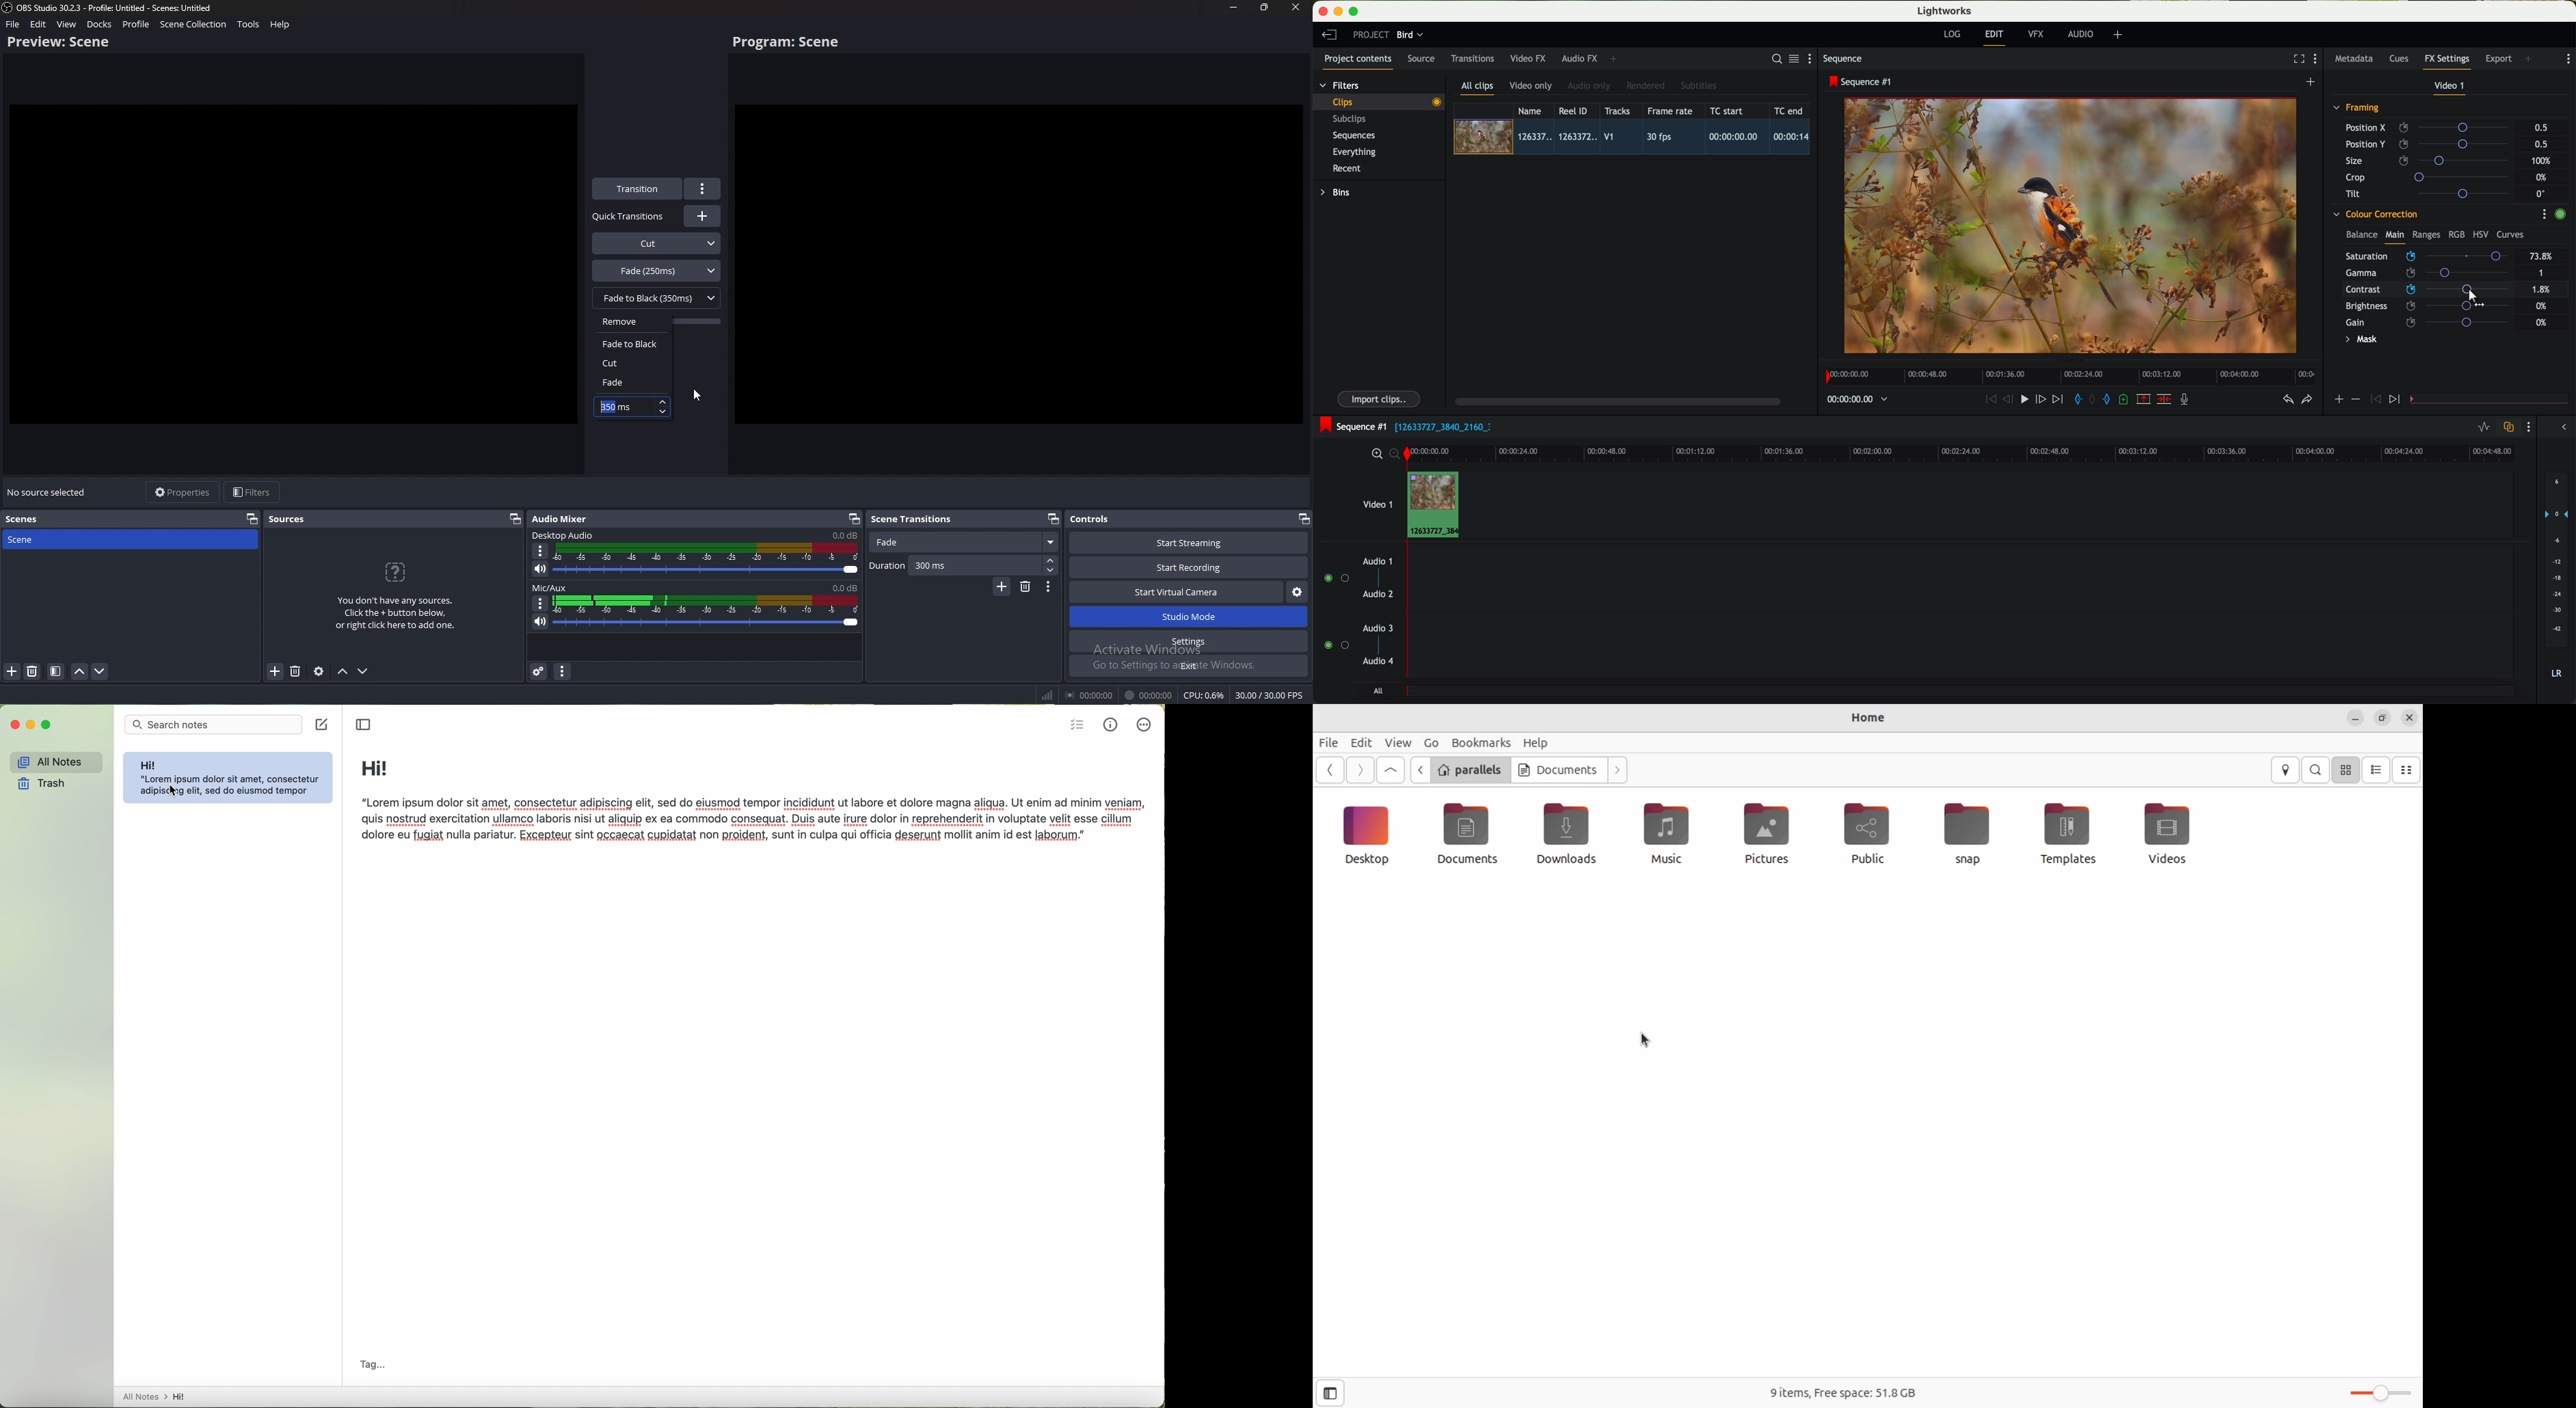  What do you see at coordinates (1110, 519) in the screenshot?
I see `Controls` at bounding box center [1110, 519].